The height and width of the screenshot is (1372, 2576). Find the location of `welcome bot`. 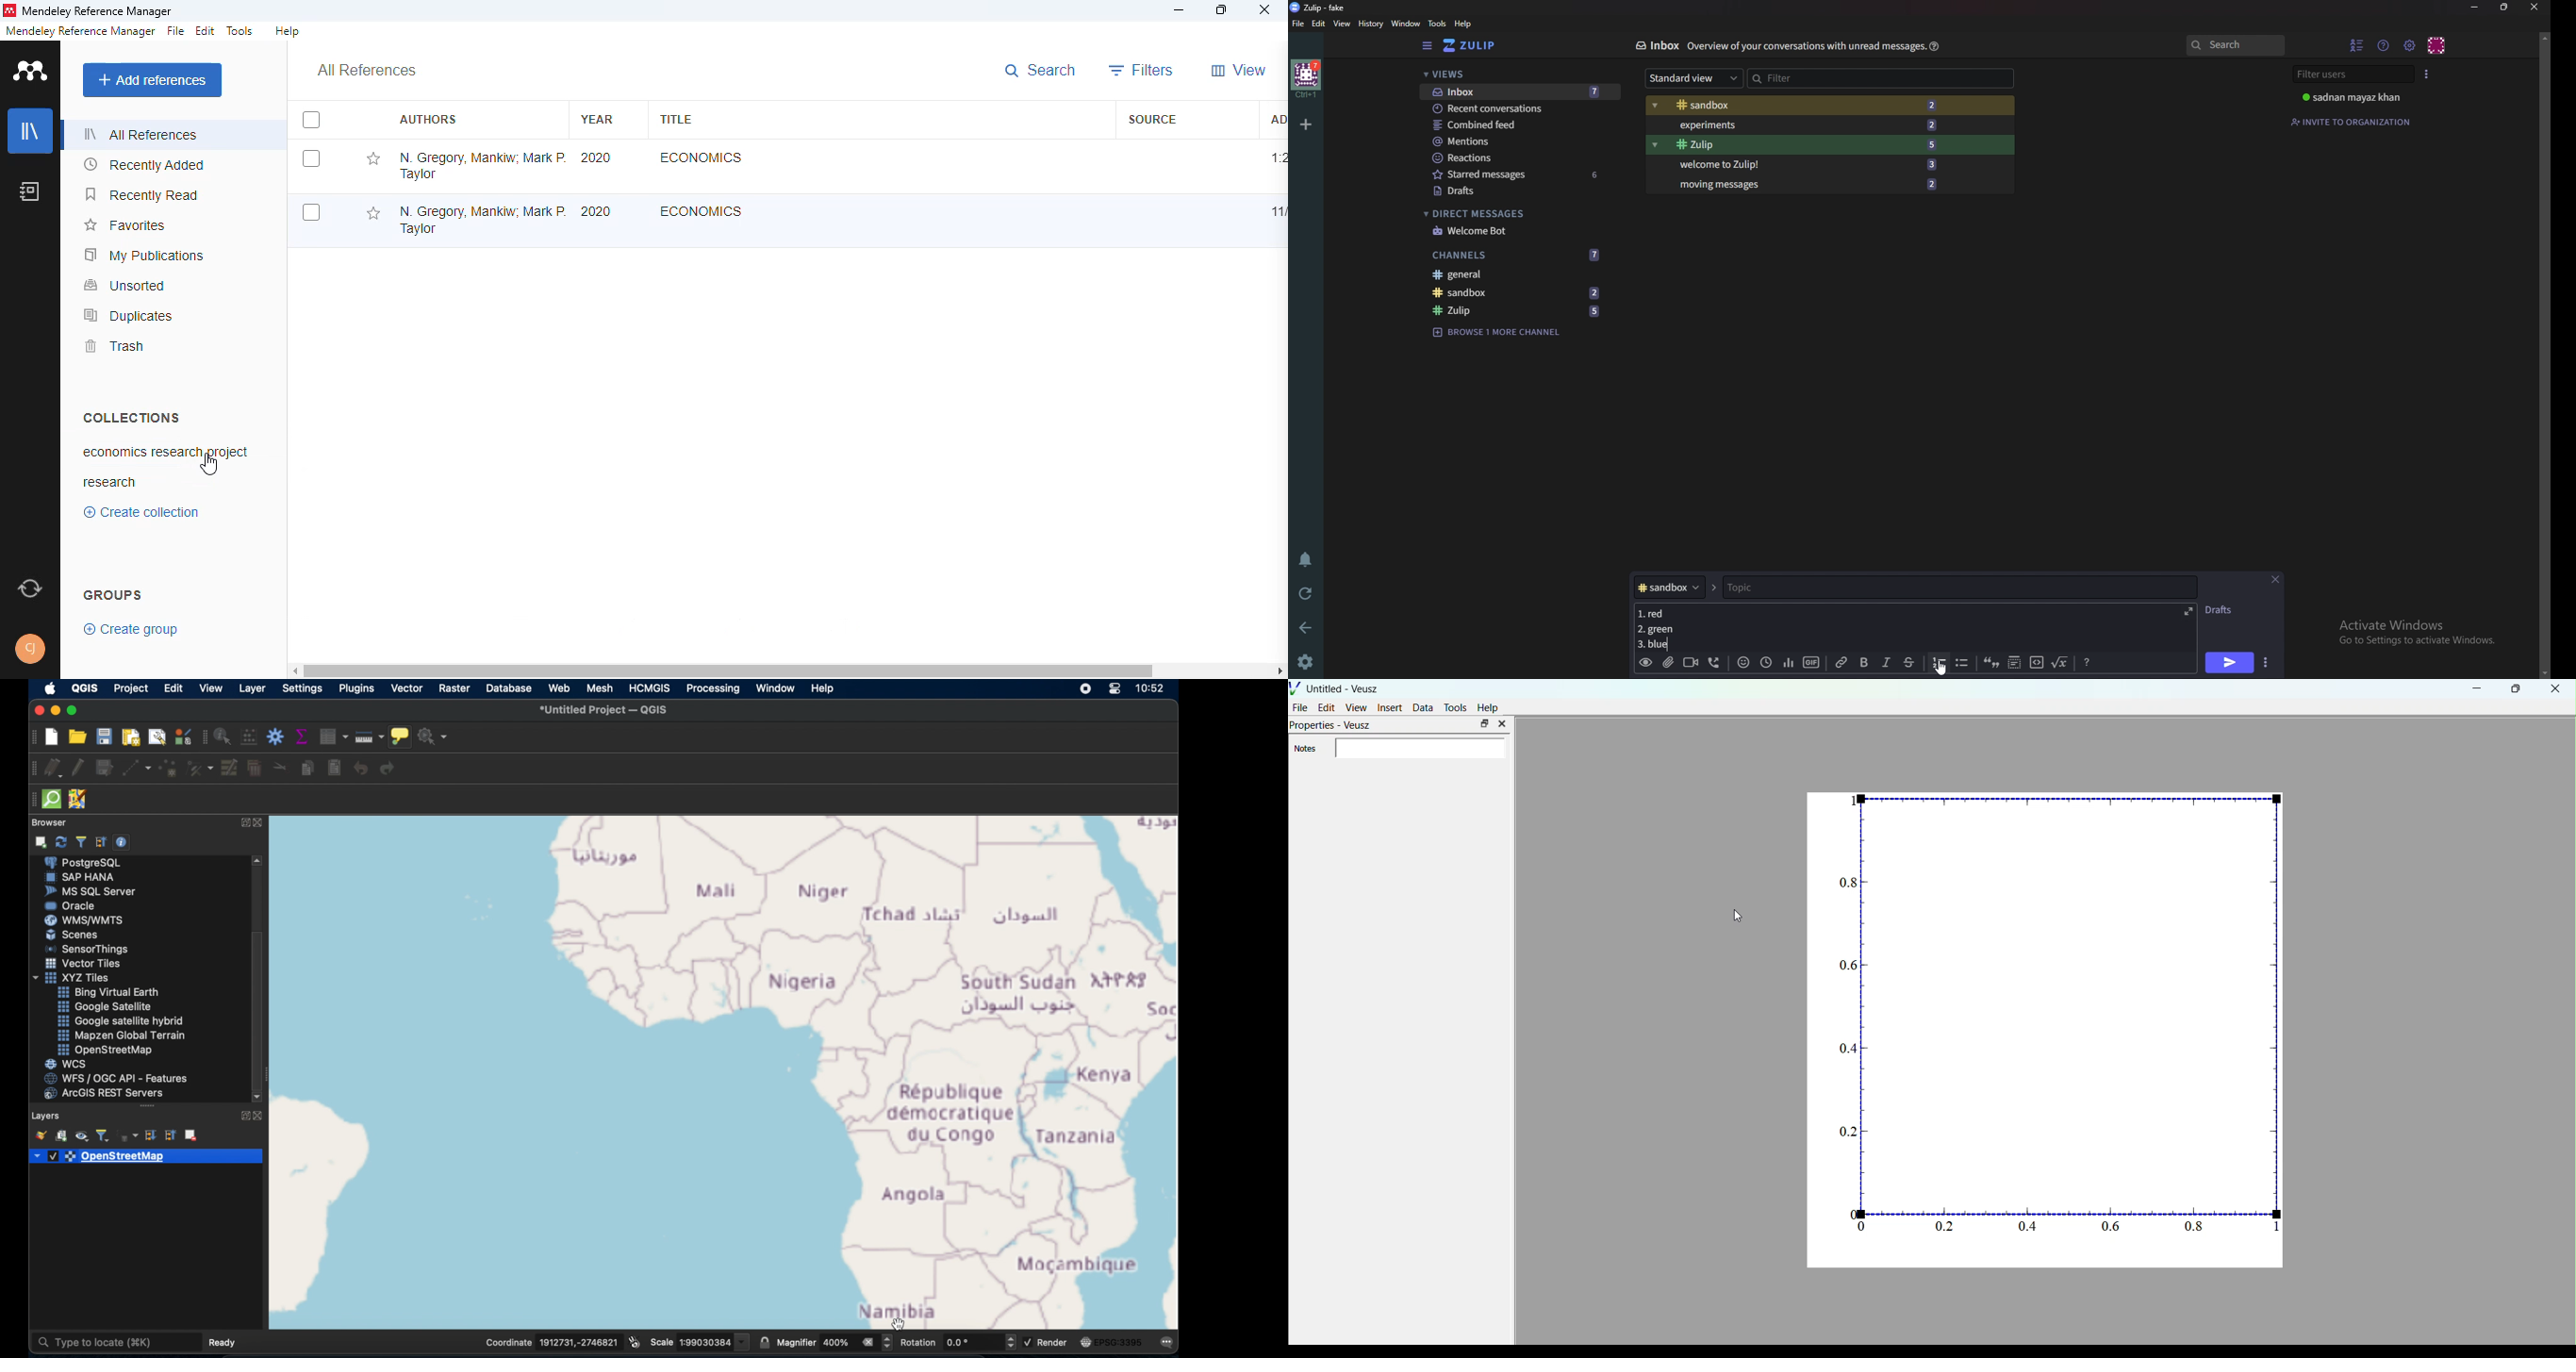

welcome bot is located at coordinates (1515, 230).